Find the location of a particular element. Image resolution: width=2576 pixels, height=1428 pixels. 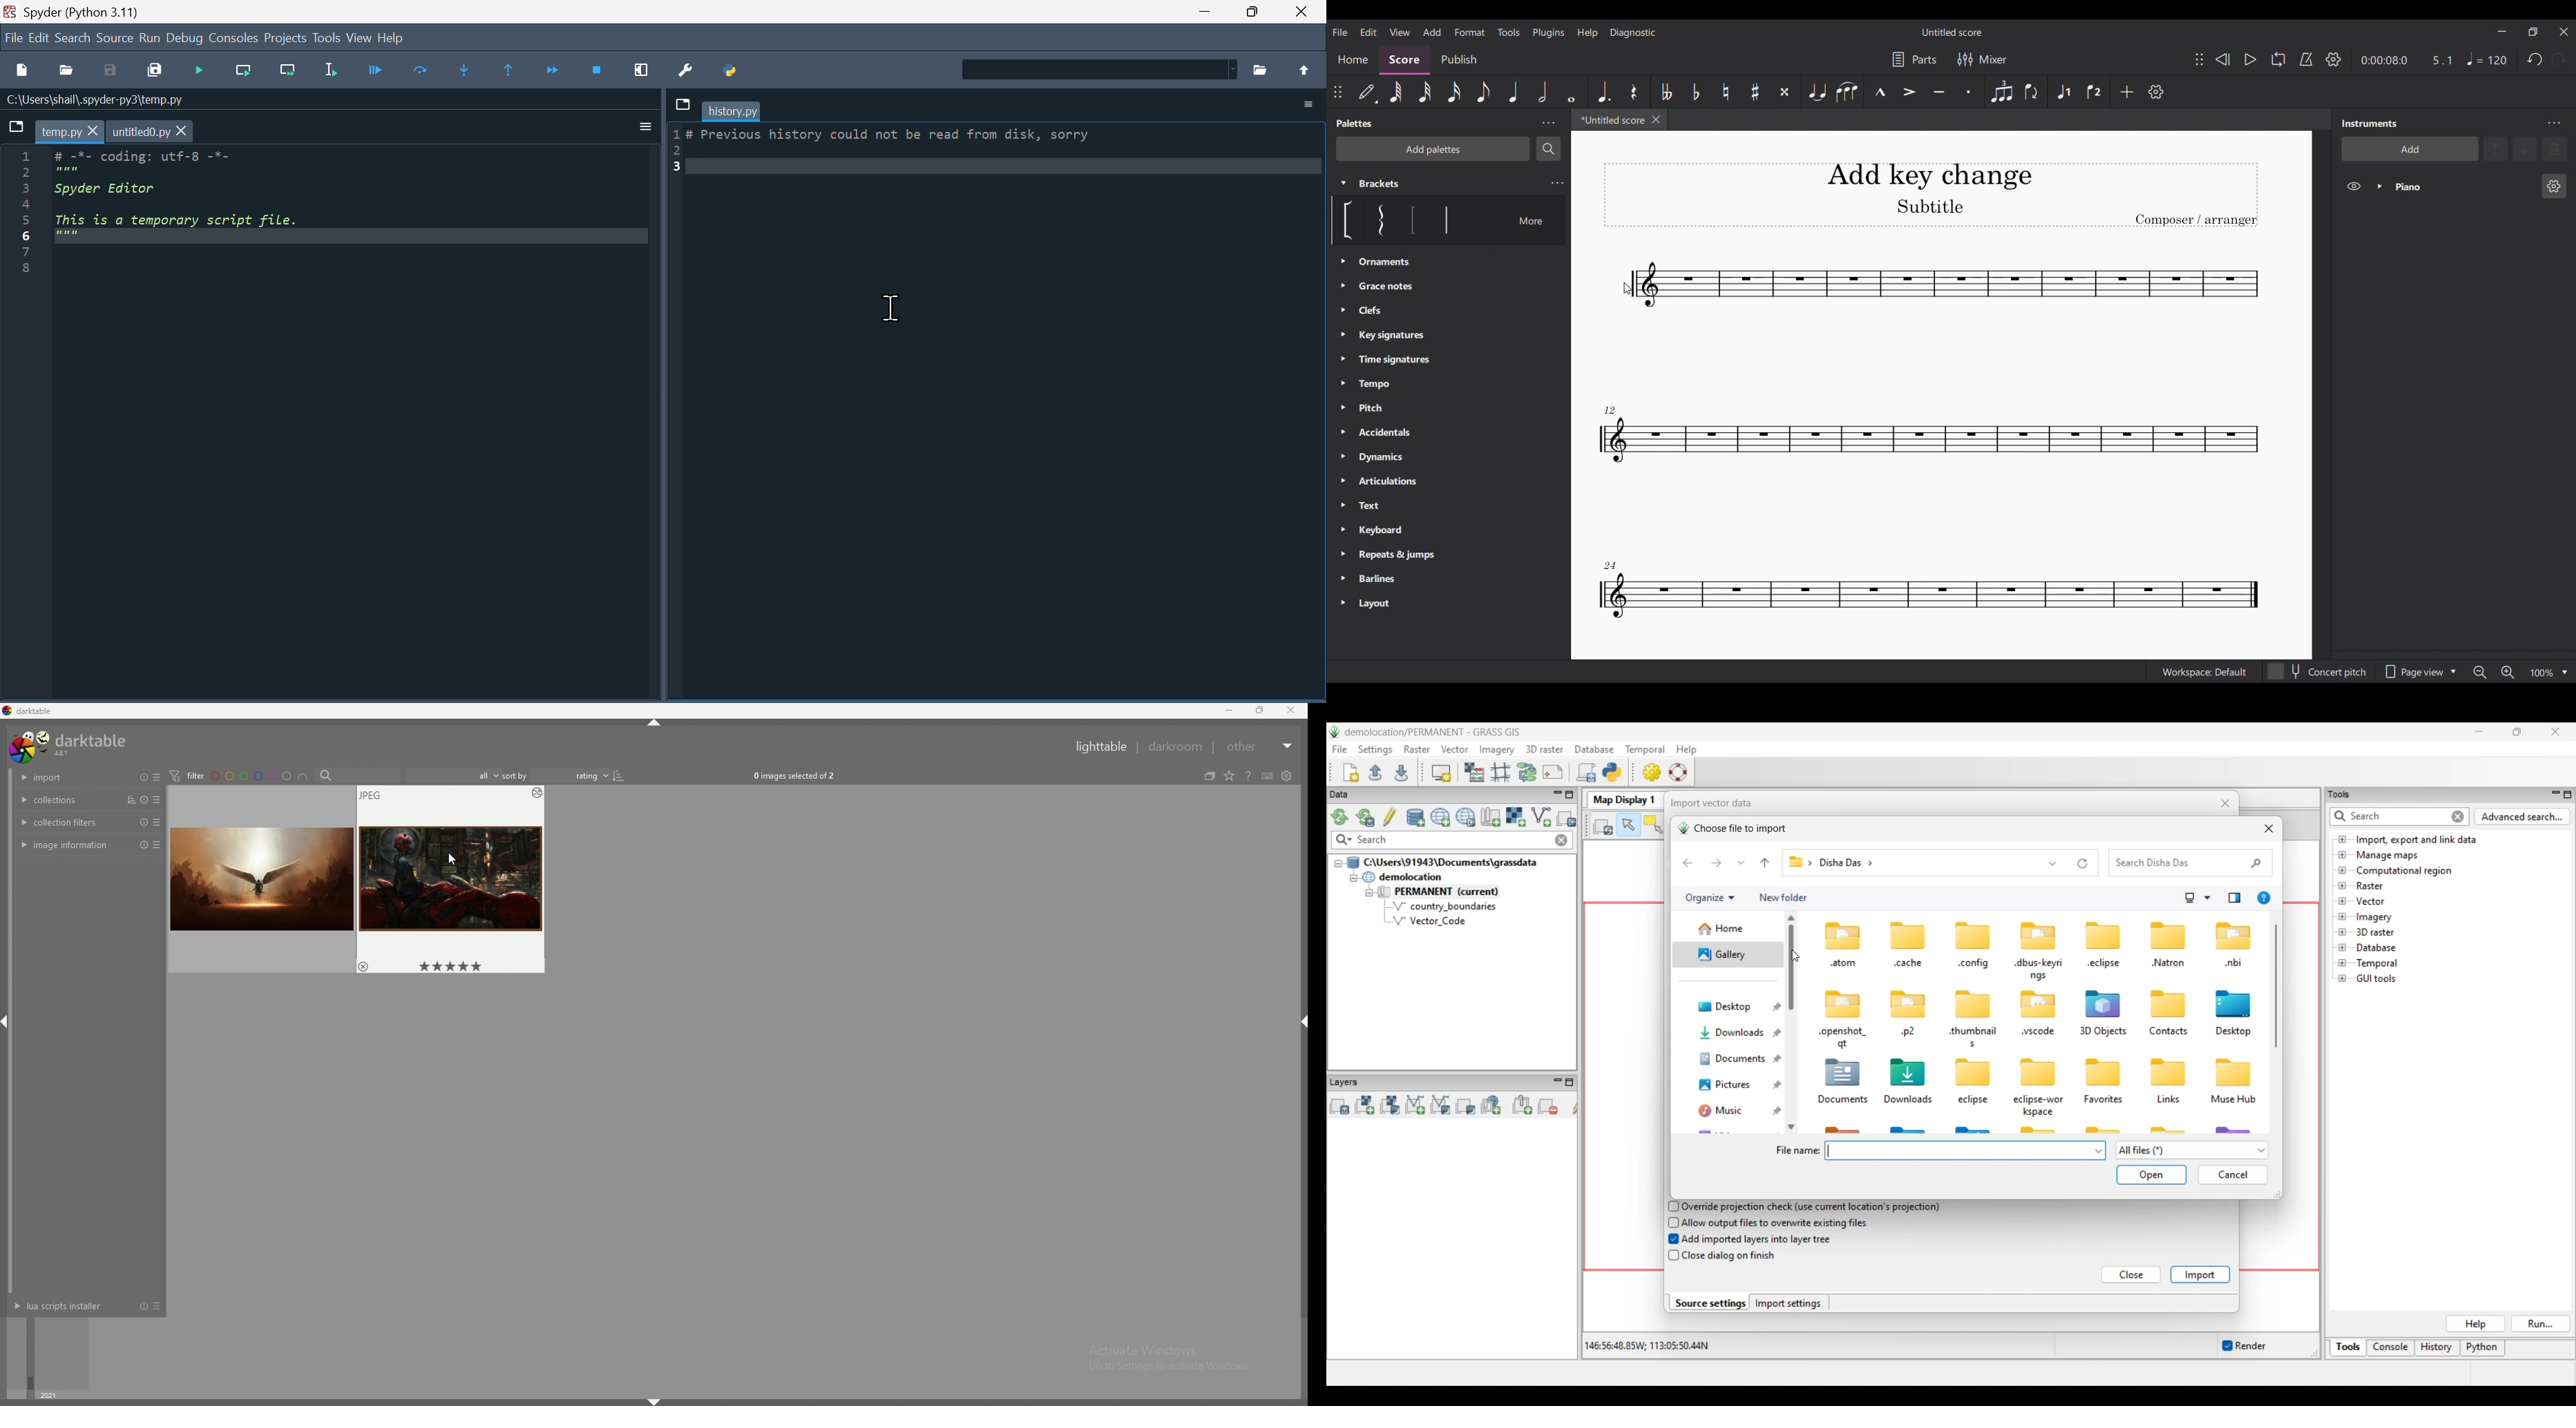

Quarter note is located at coordinates (2487, 59).